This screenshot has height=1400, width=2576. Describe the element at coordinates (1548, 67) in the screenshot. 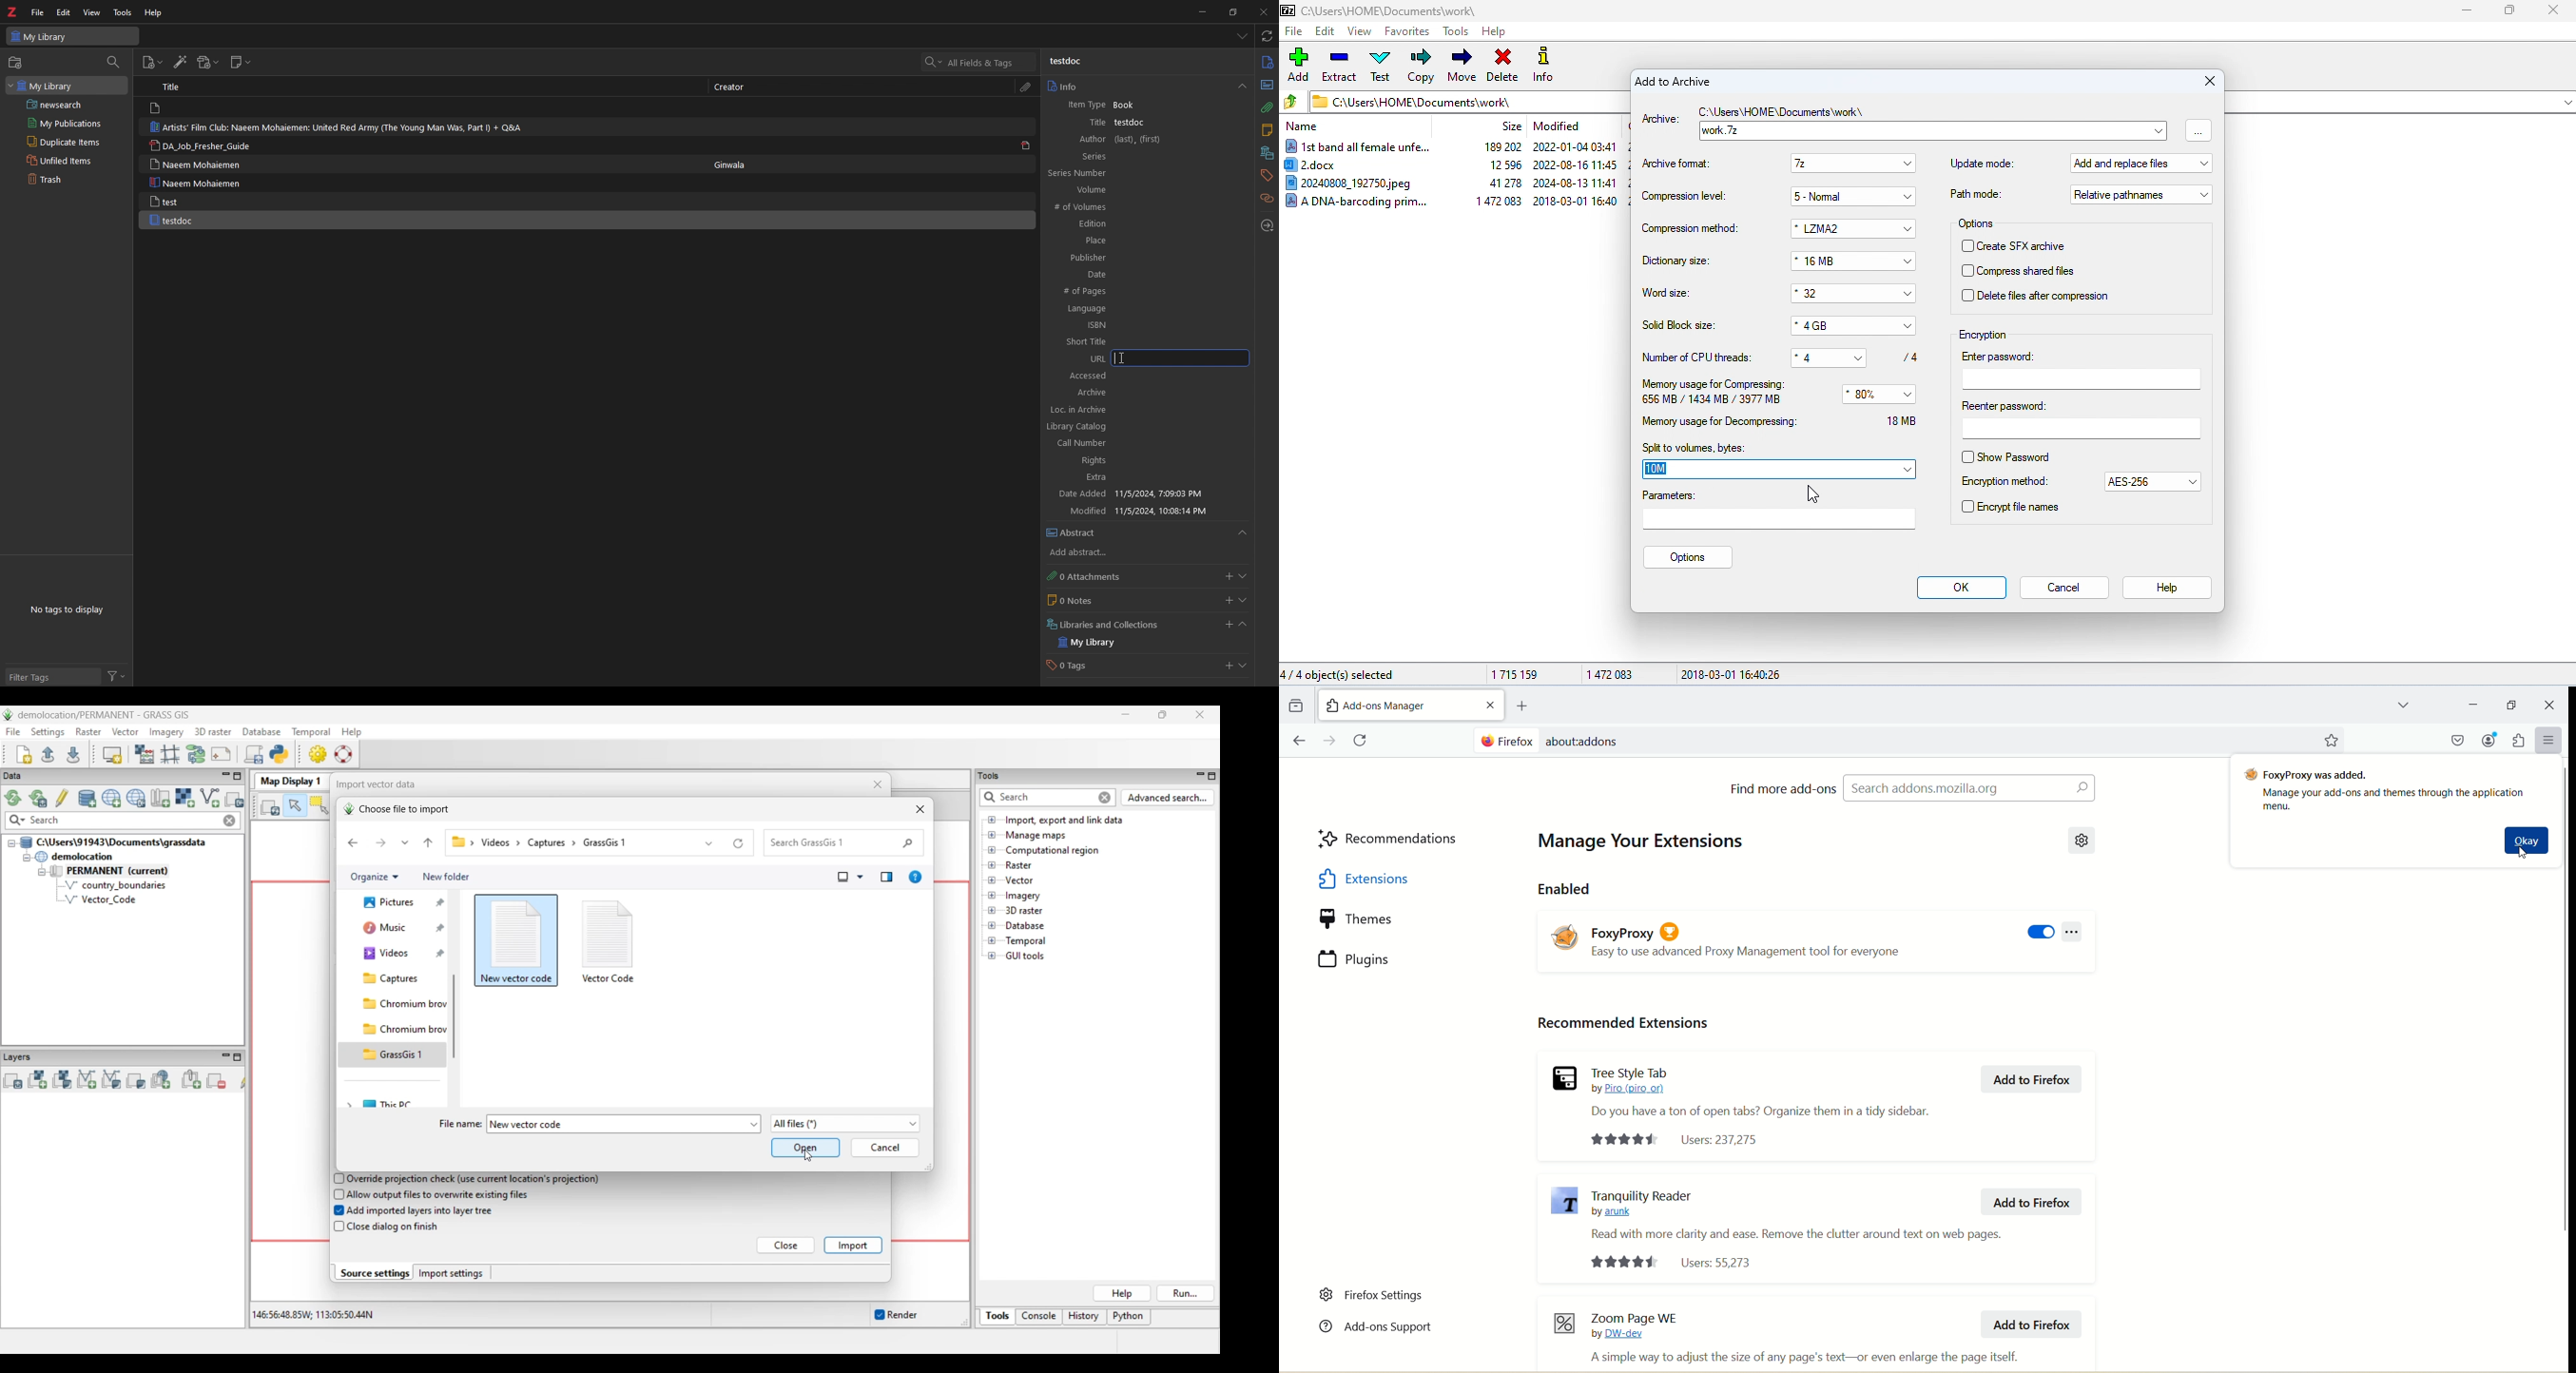

I see `info` at that location.